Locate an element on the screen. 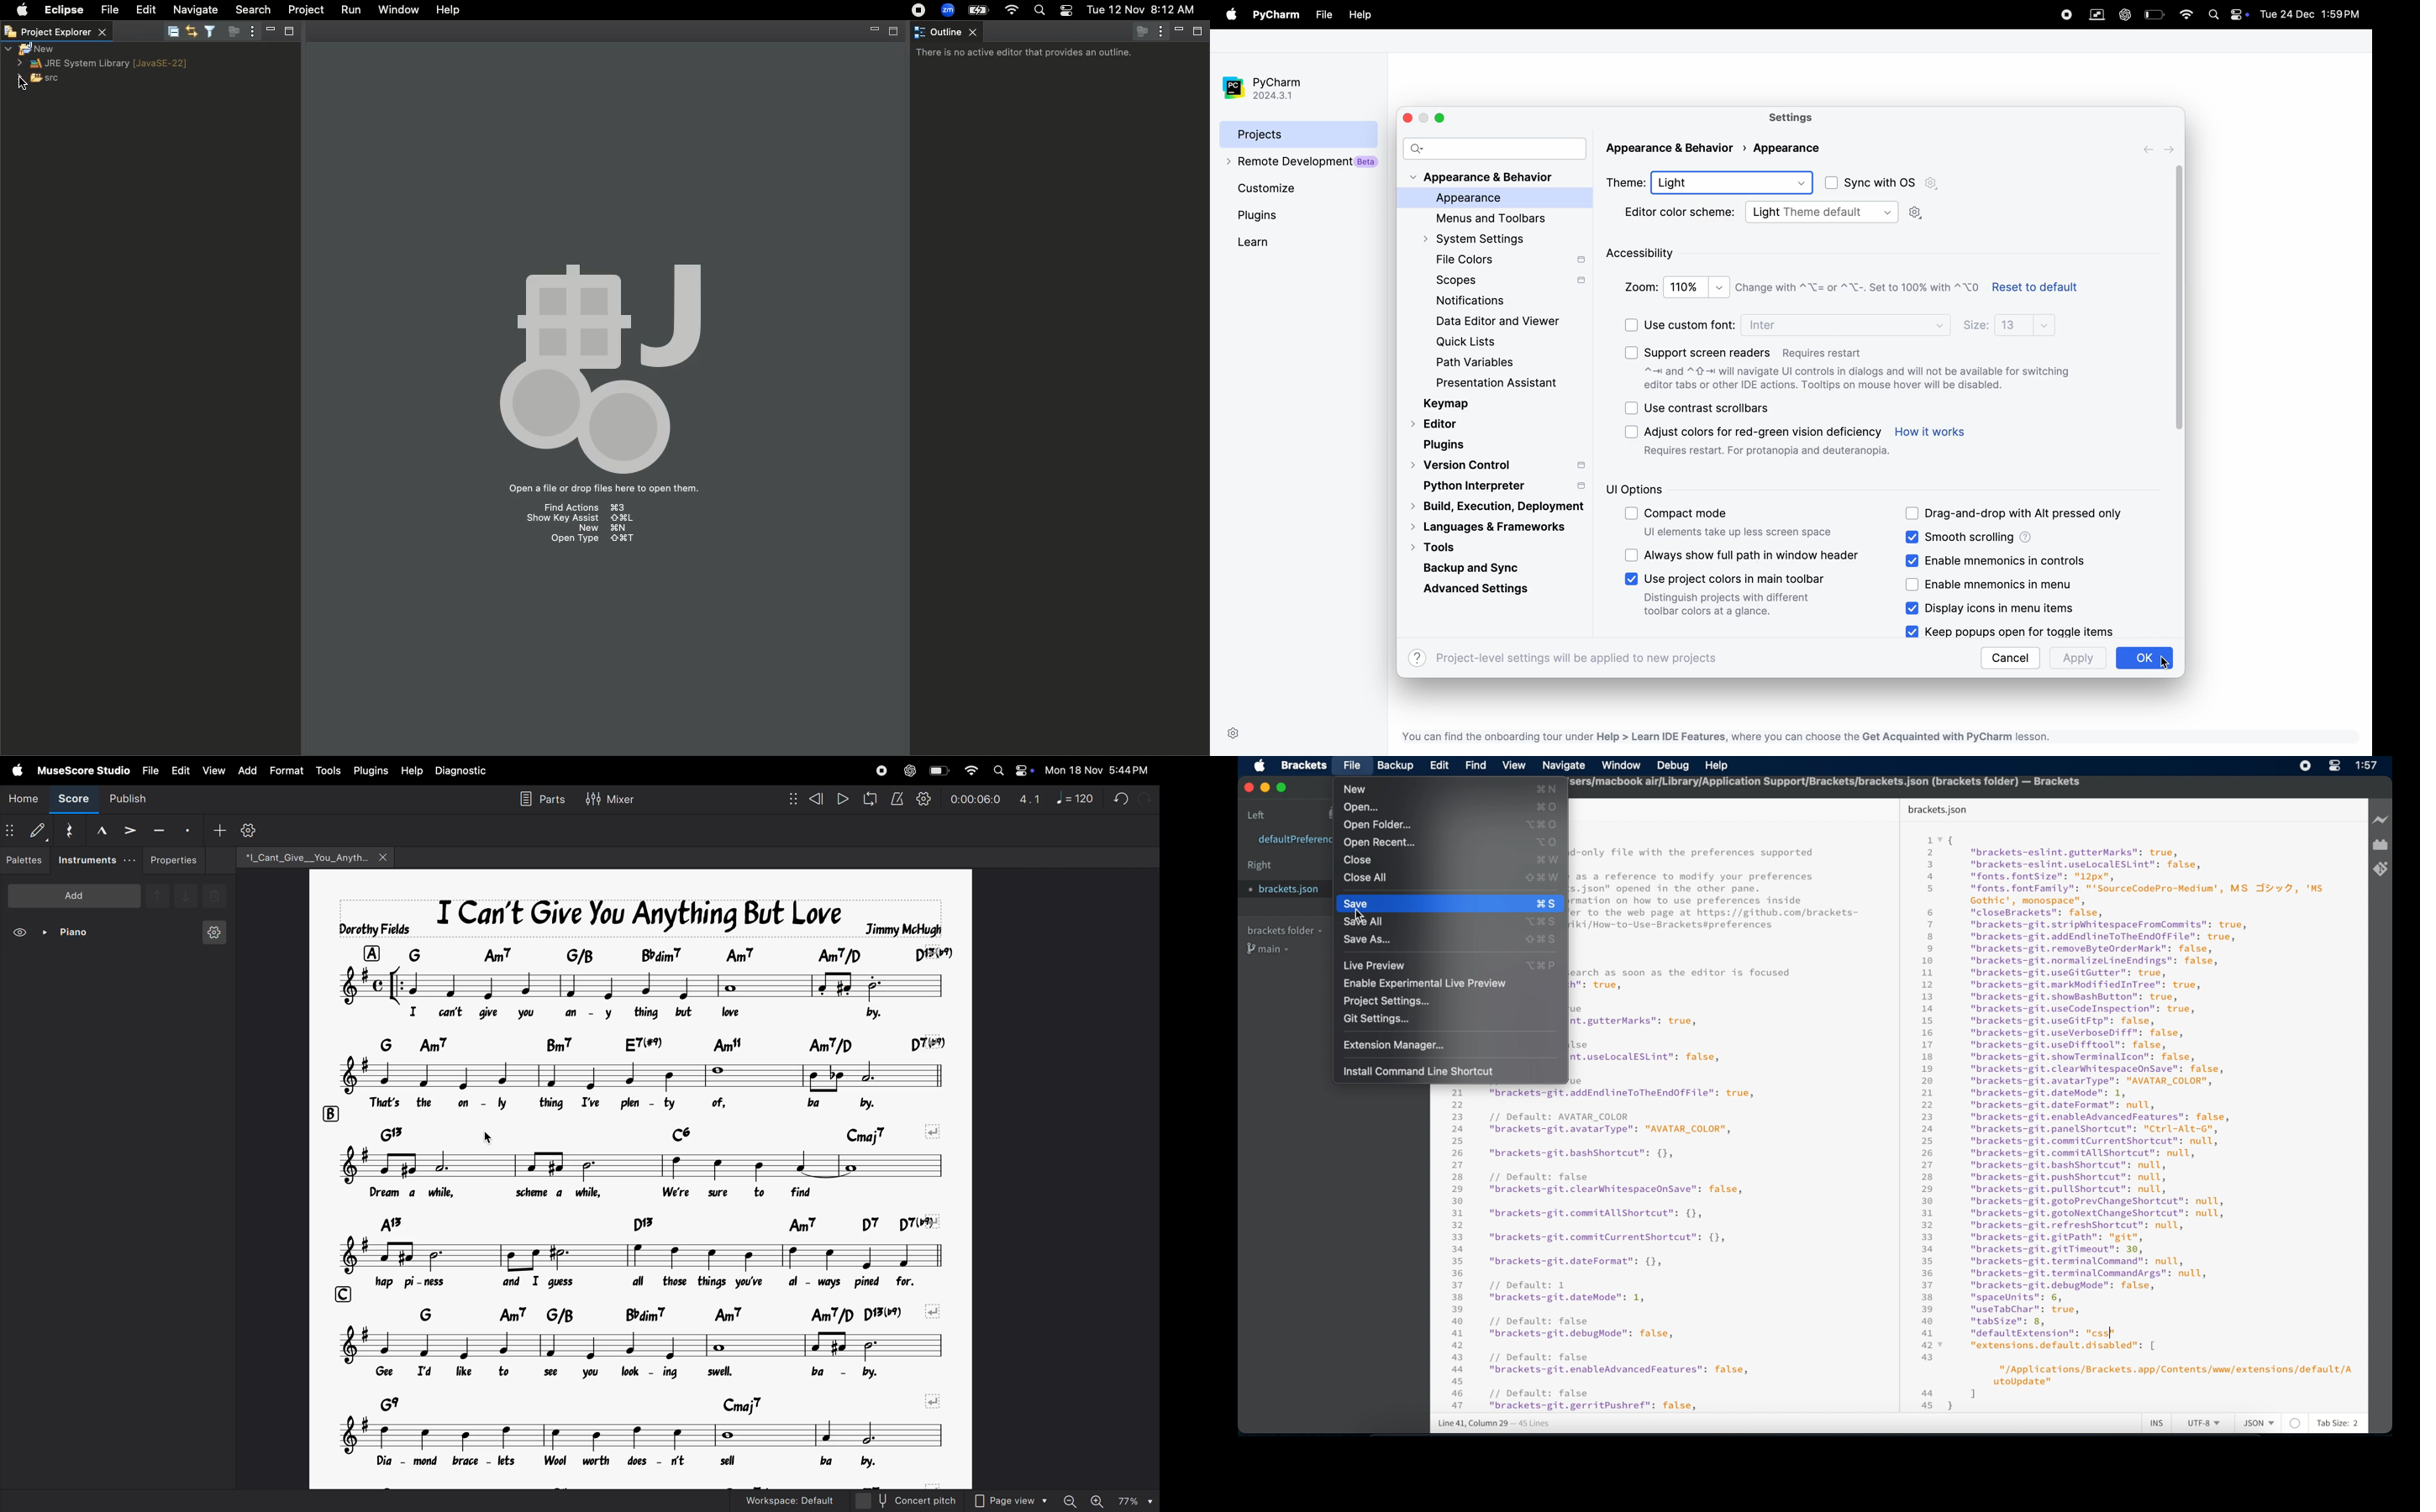 Image resolution: width=2436 pixels, height=1512 pixels. always show full path header is located at coordinates (1757, 555).